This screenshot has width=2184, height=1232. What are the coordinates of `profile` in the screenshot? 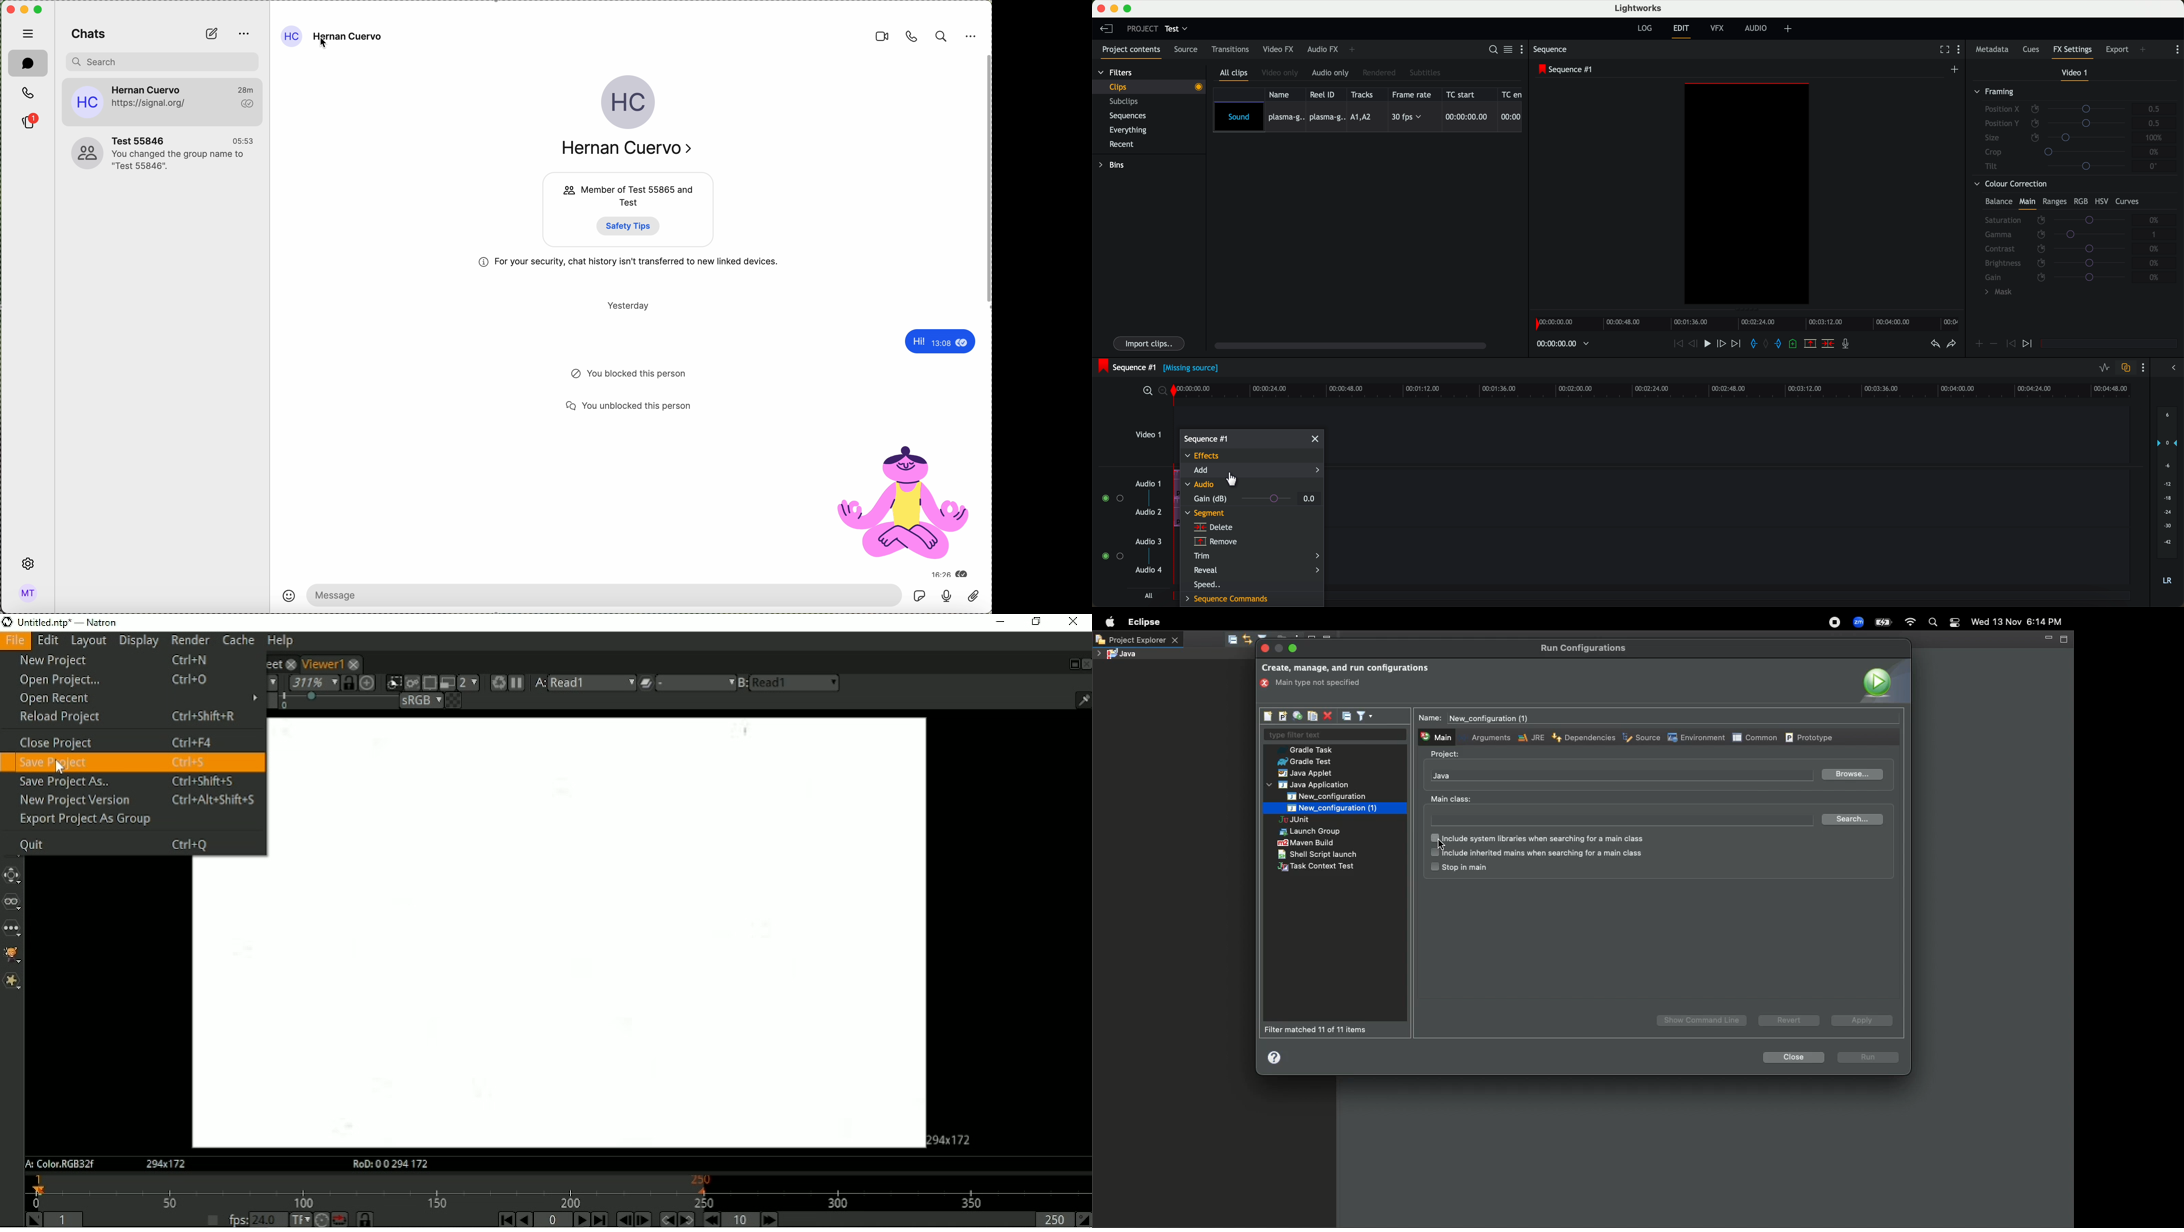 It's located at (294, 37).